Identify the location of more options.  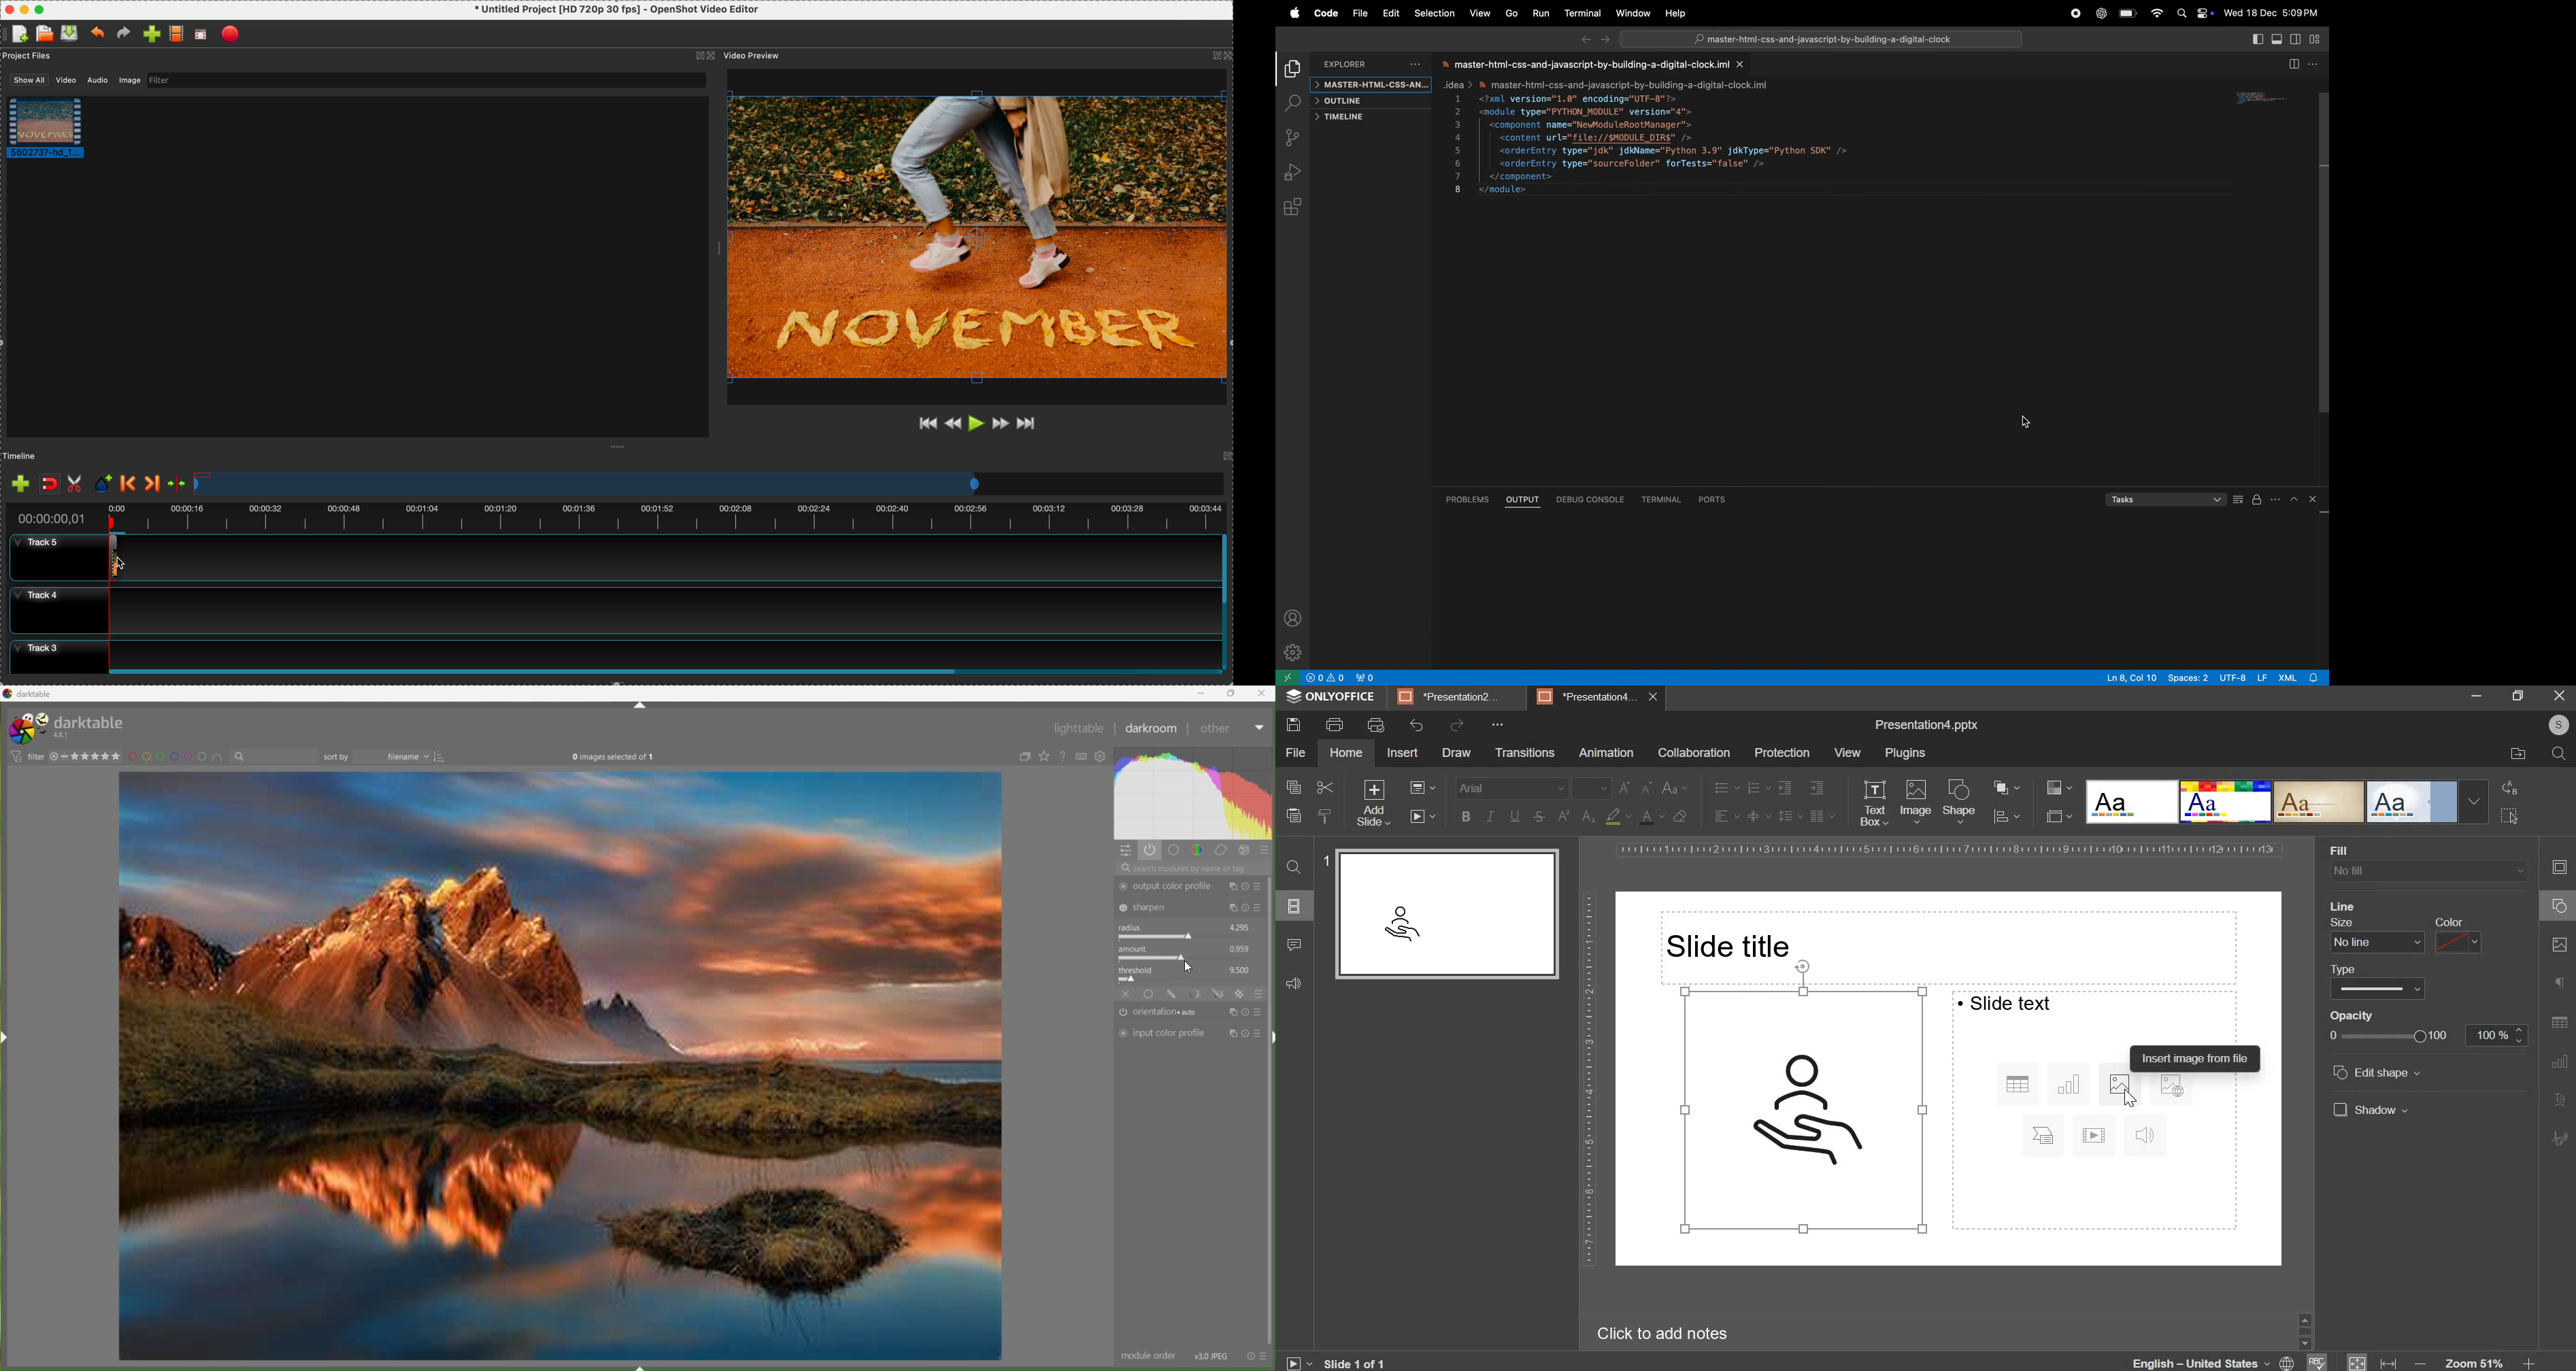
(1506, 726).